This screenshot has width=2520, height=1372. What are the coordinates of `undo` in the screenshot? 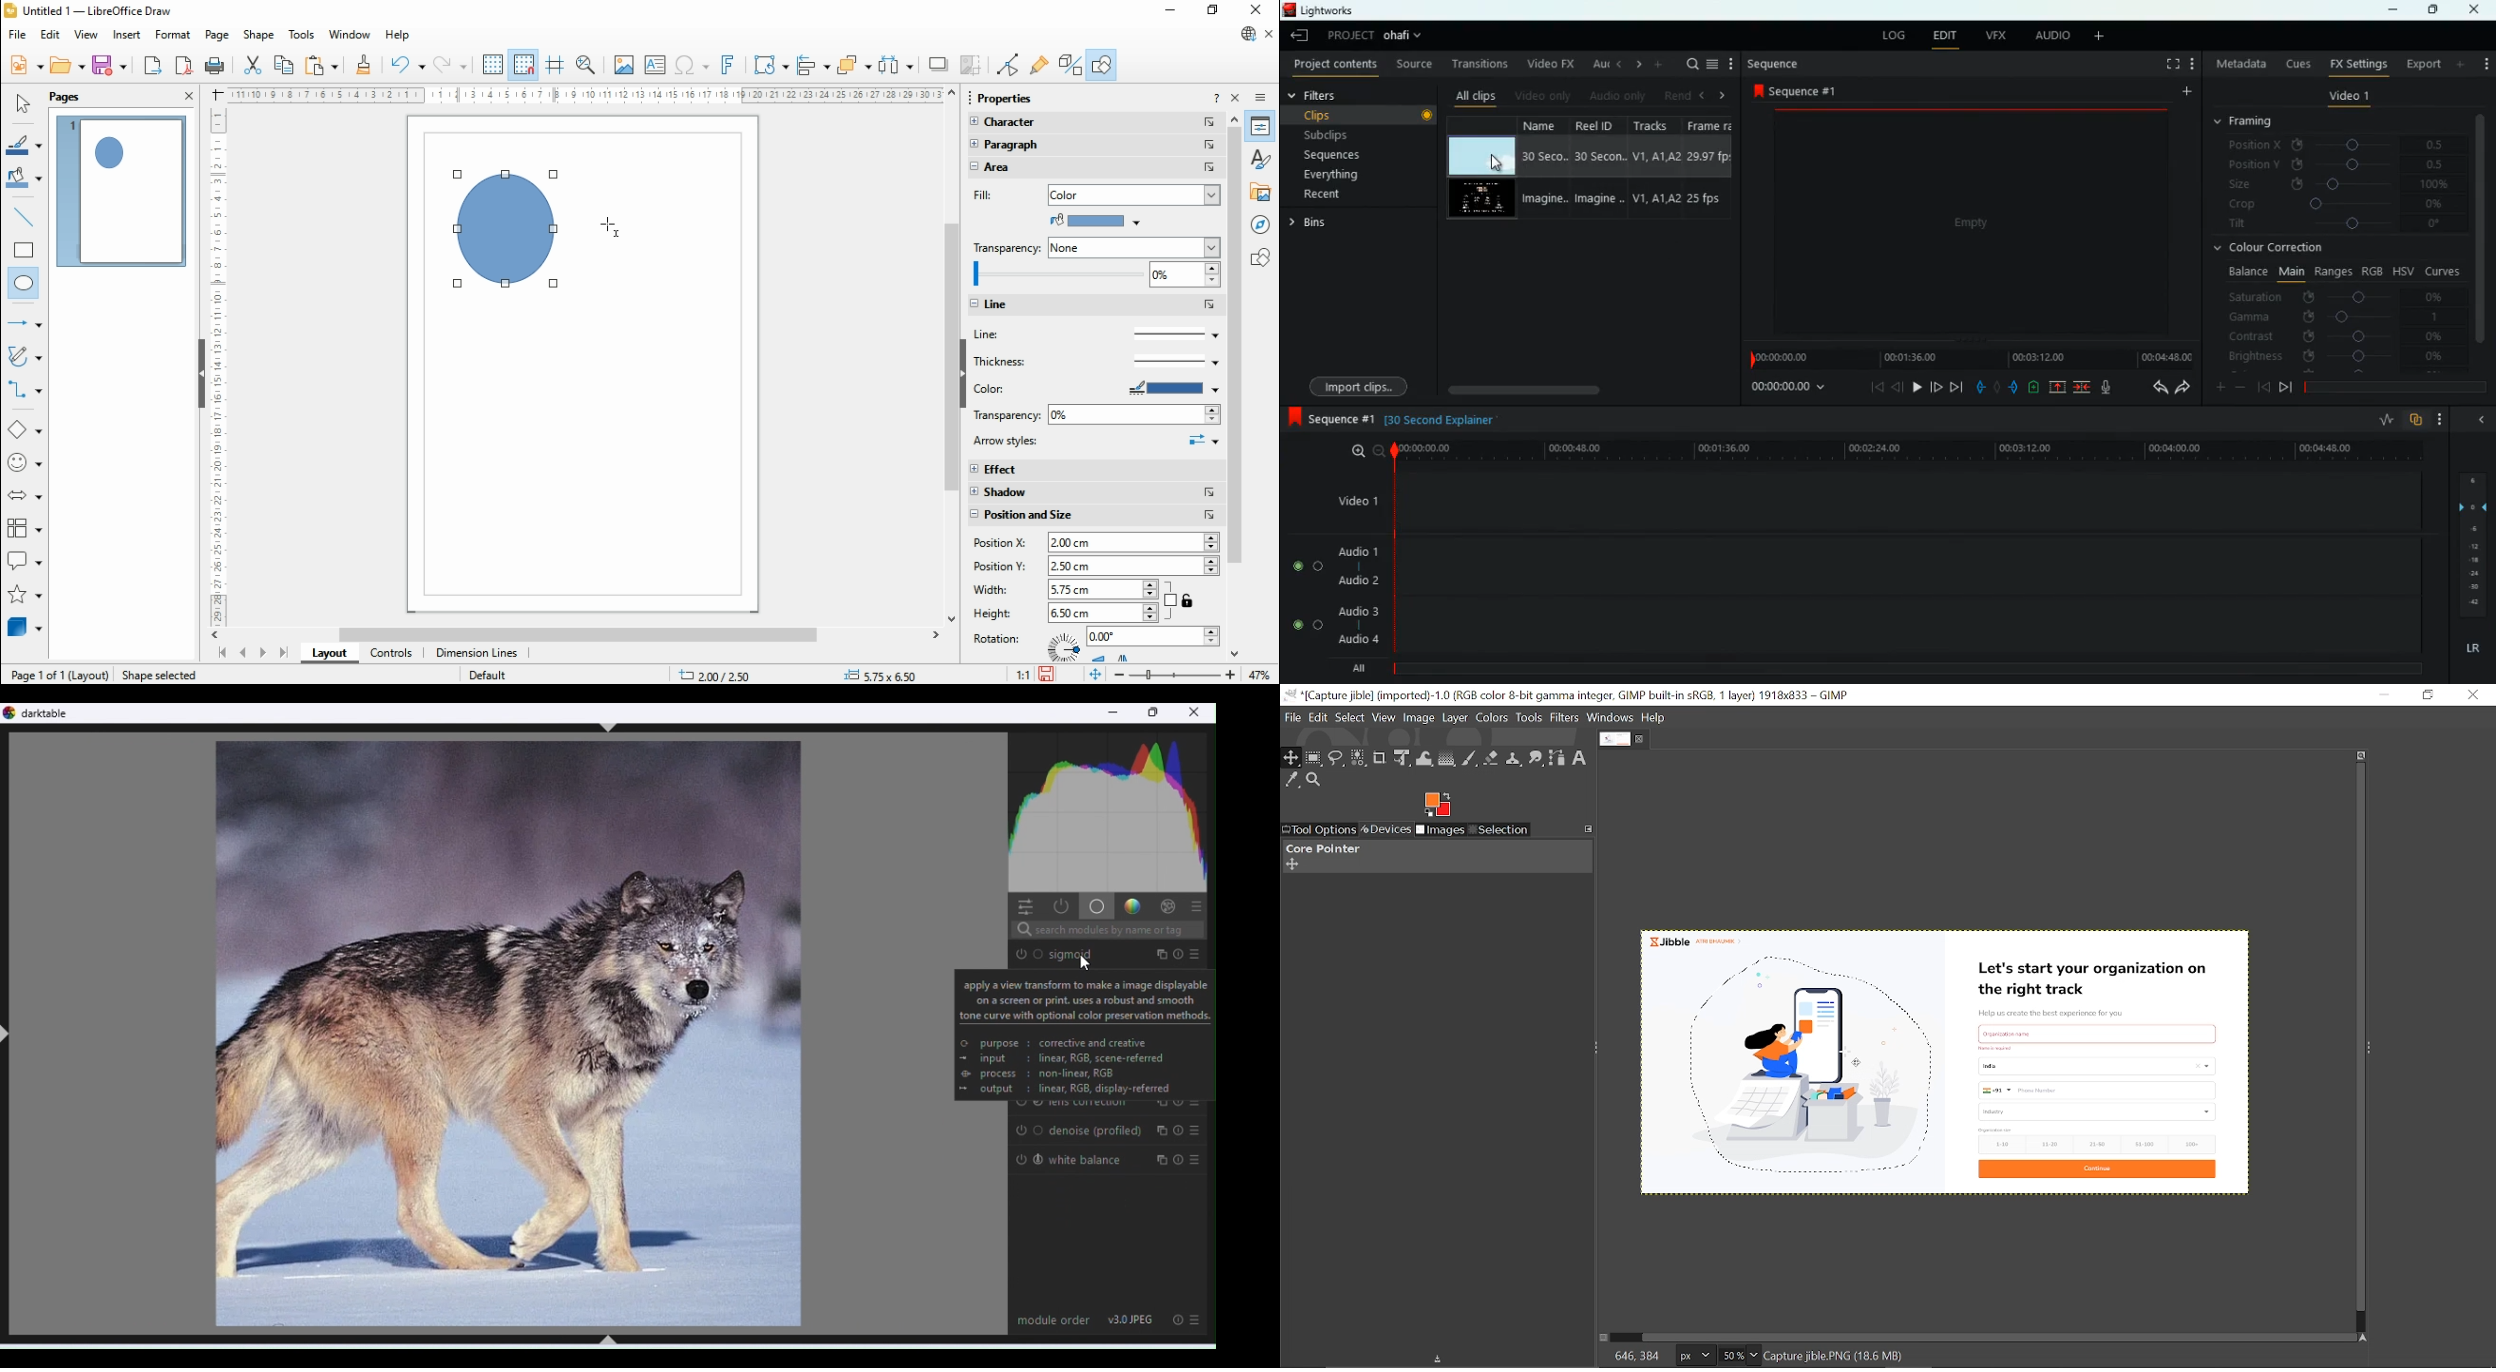 It's located at (408, 65).